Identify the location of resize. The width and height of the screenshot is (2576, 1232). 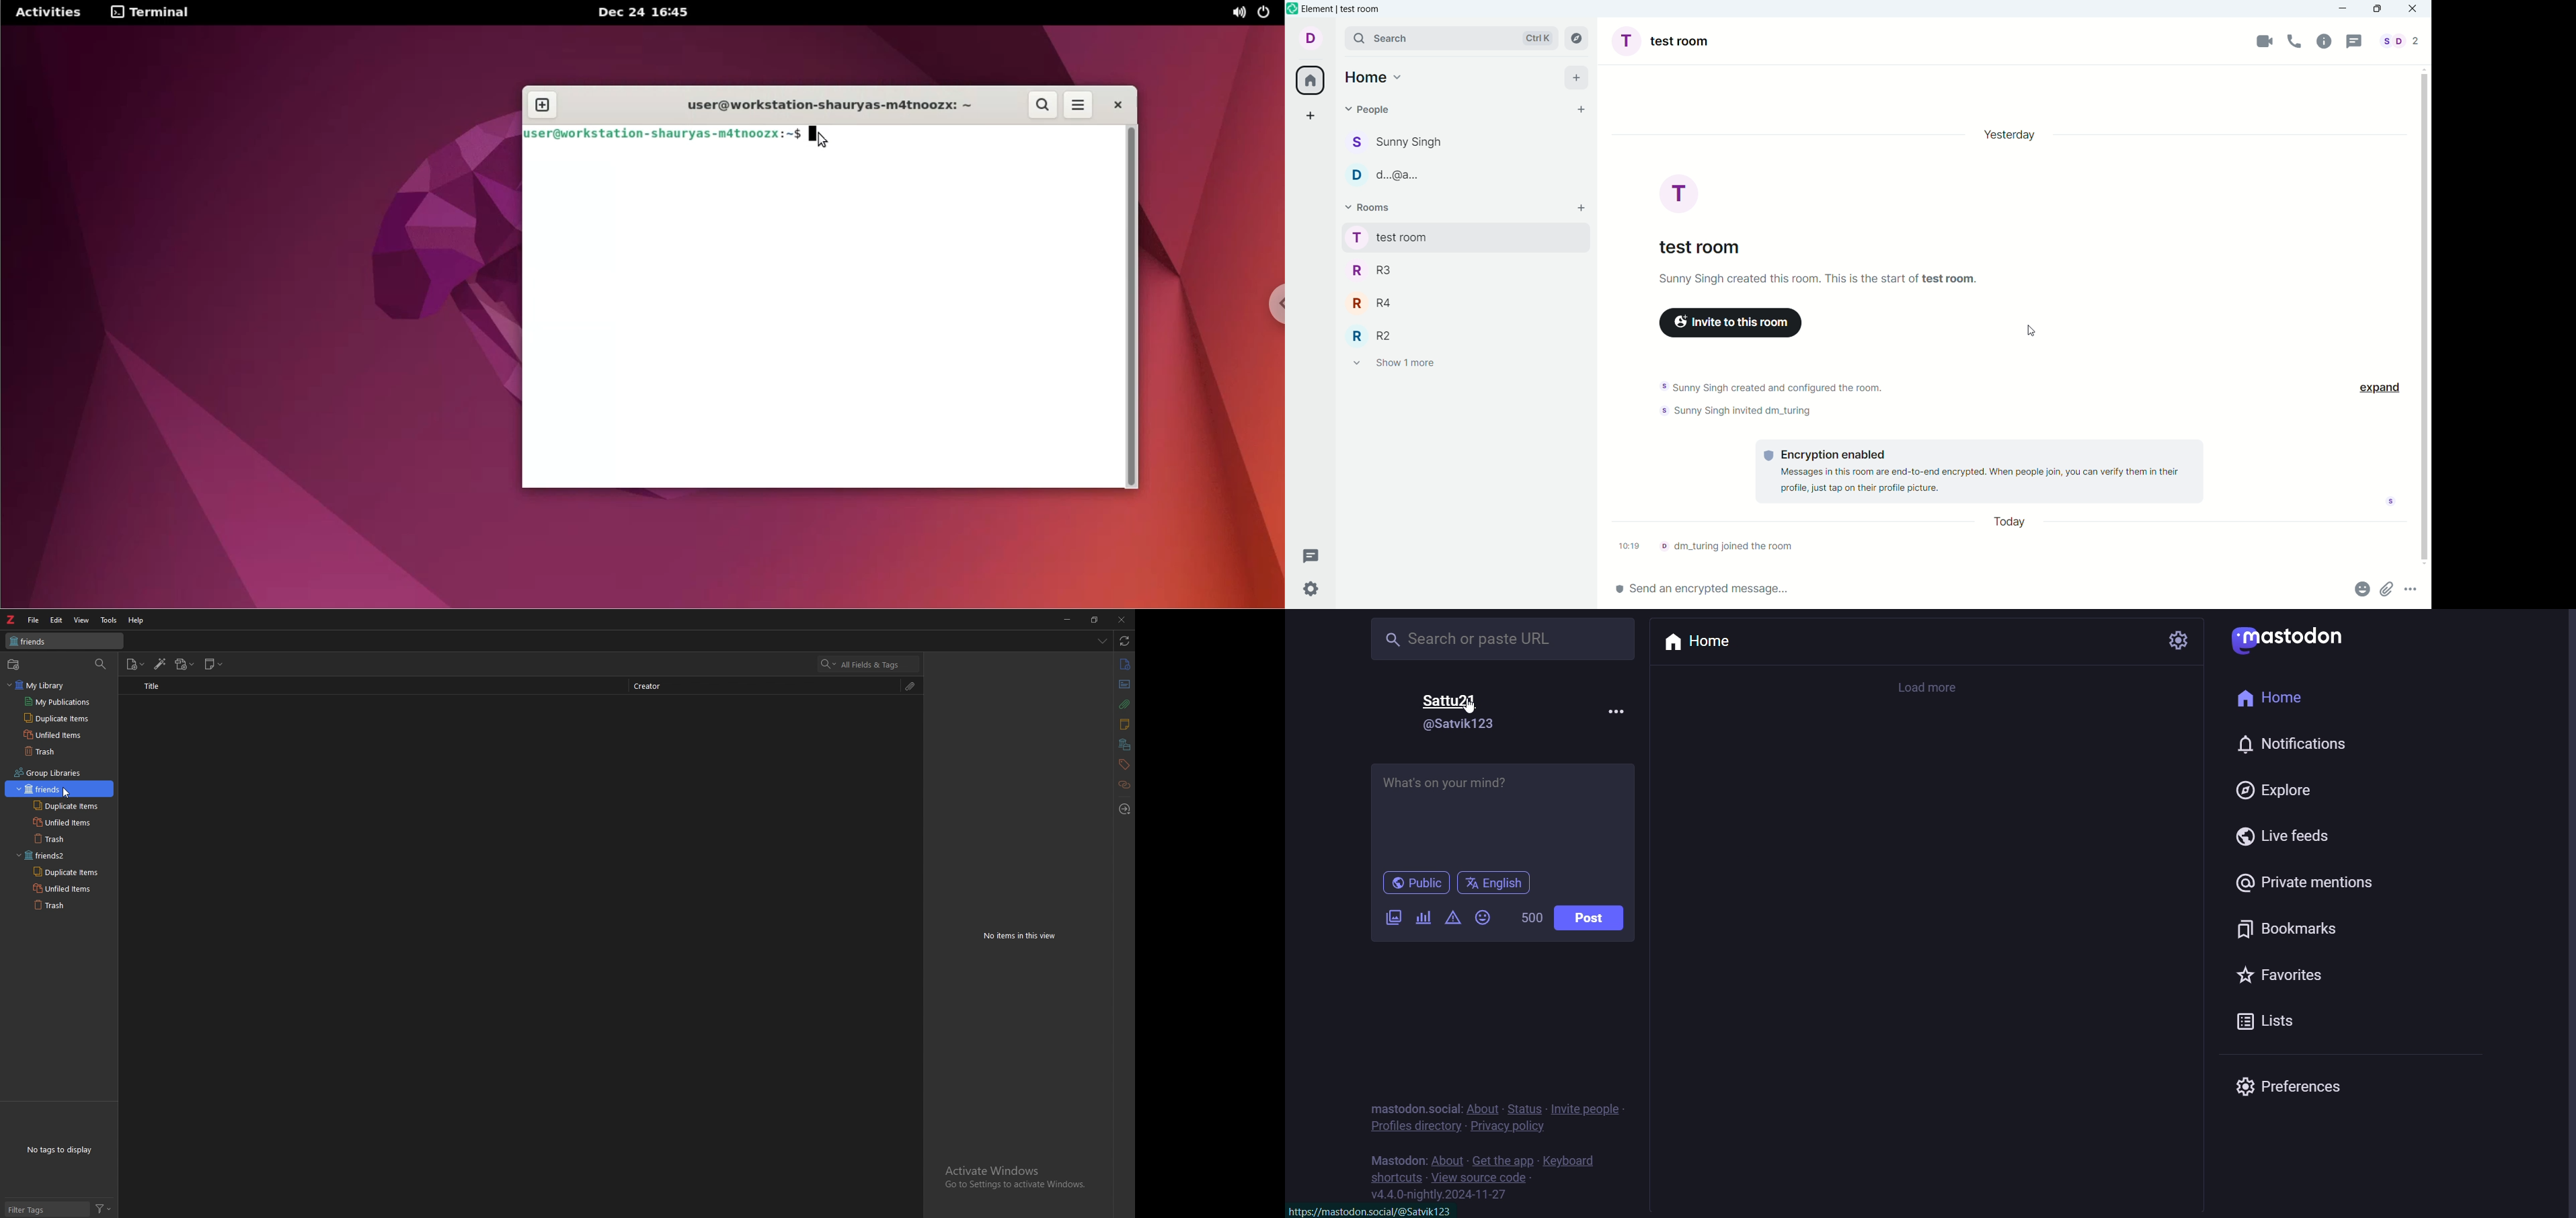
(1095, 620).